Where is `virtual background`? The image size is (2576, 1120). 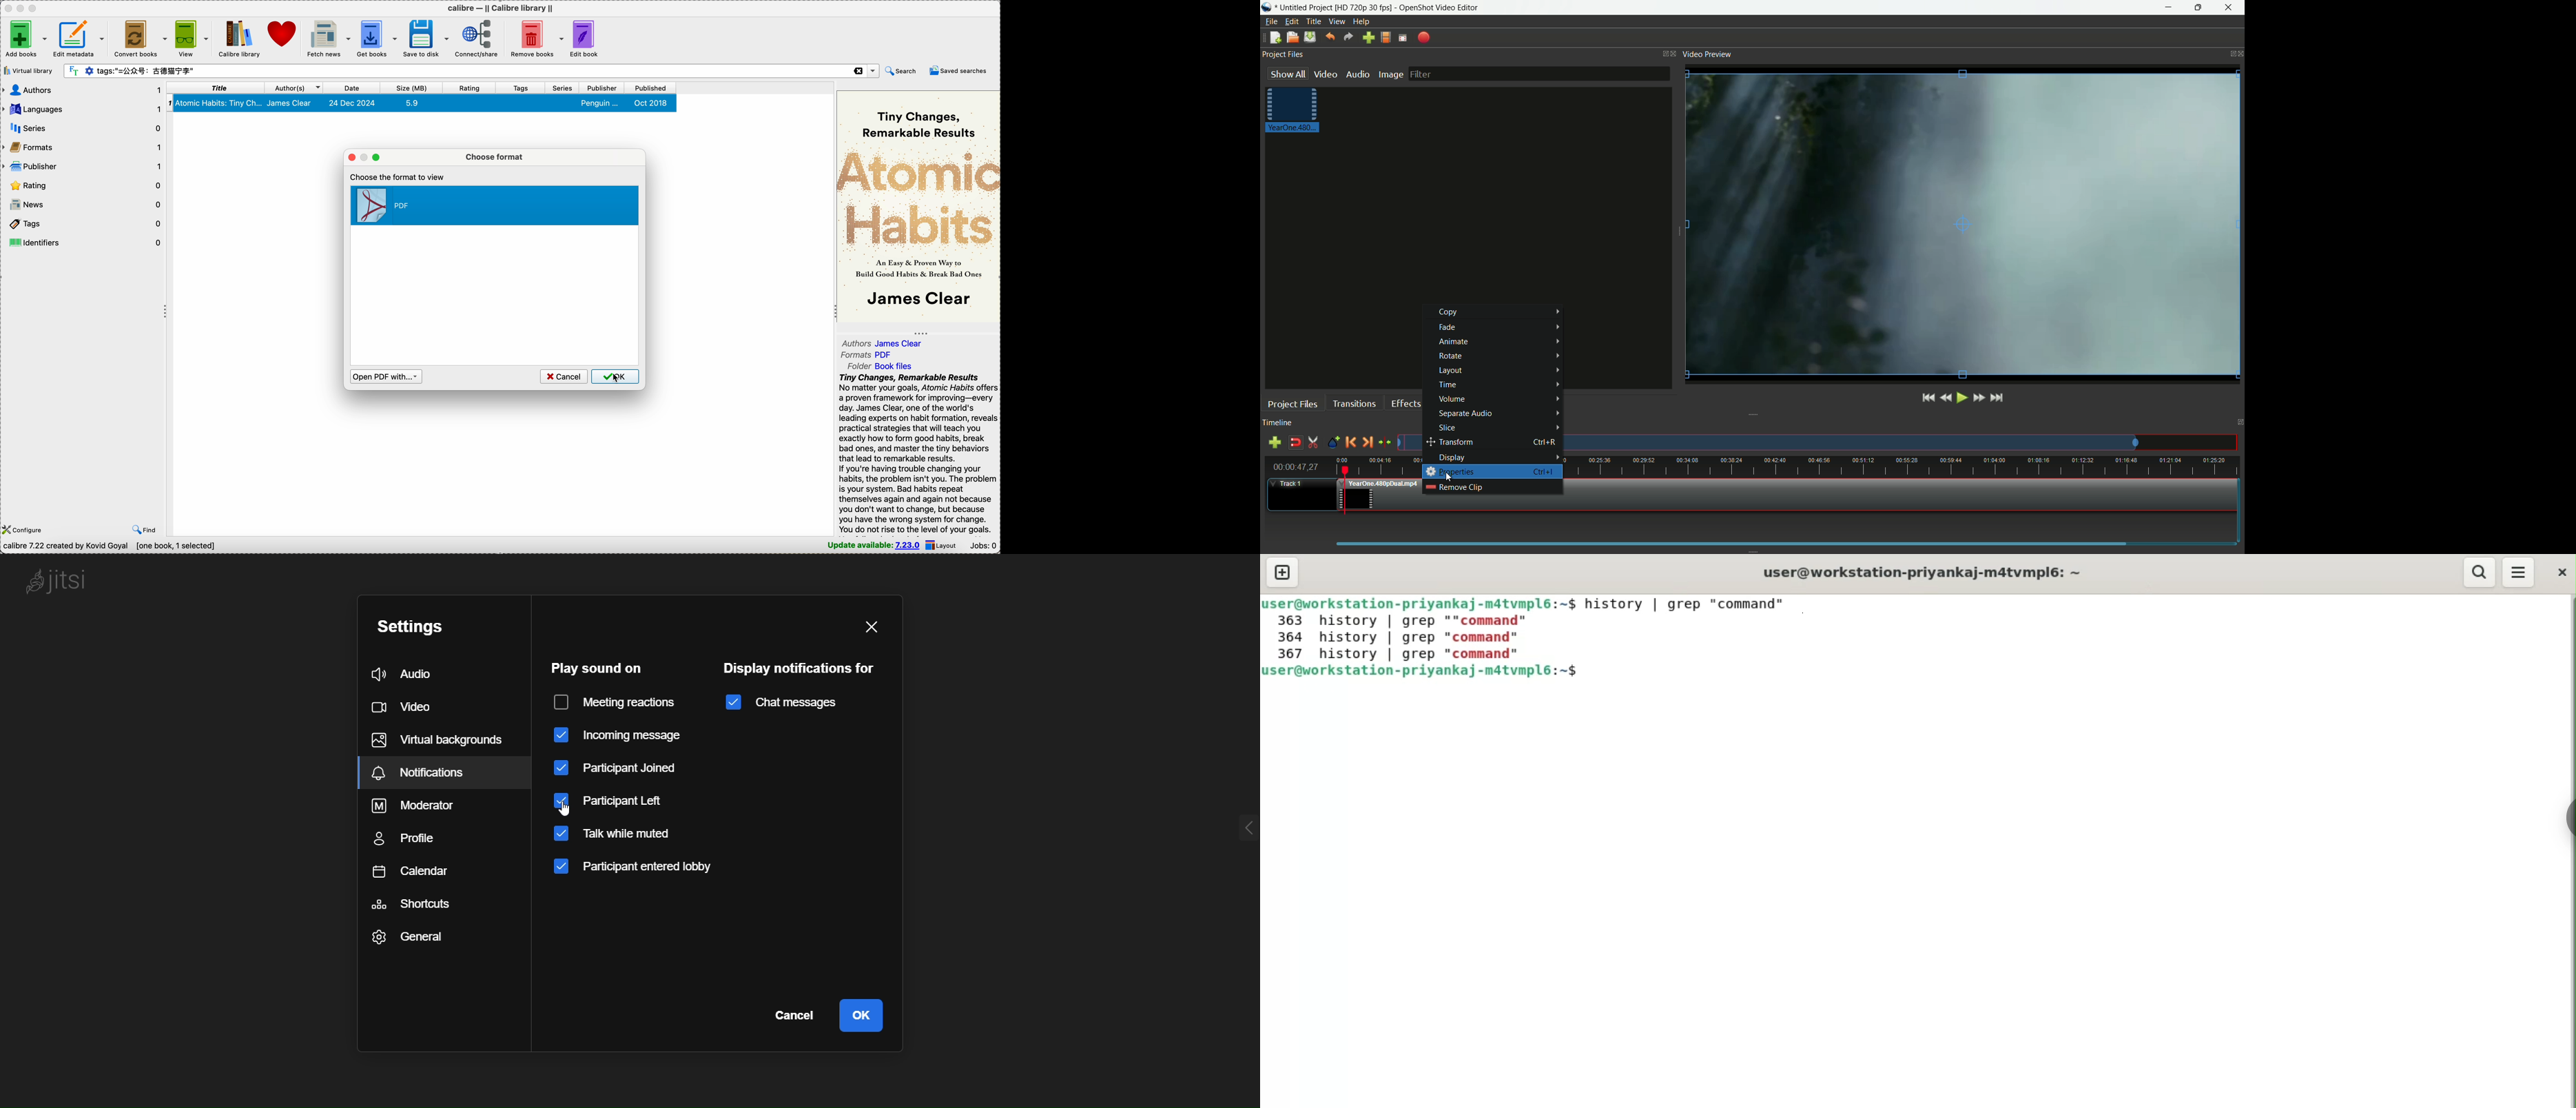 virtual background is located at coordinates (440, 740).